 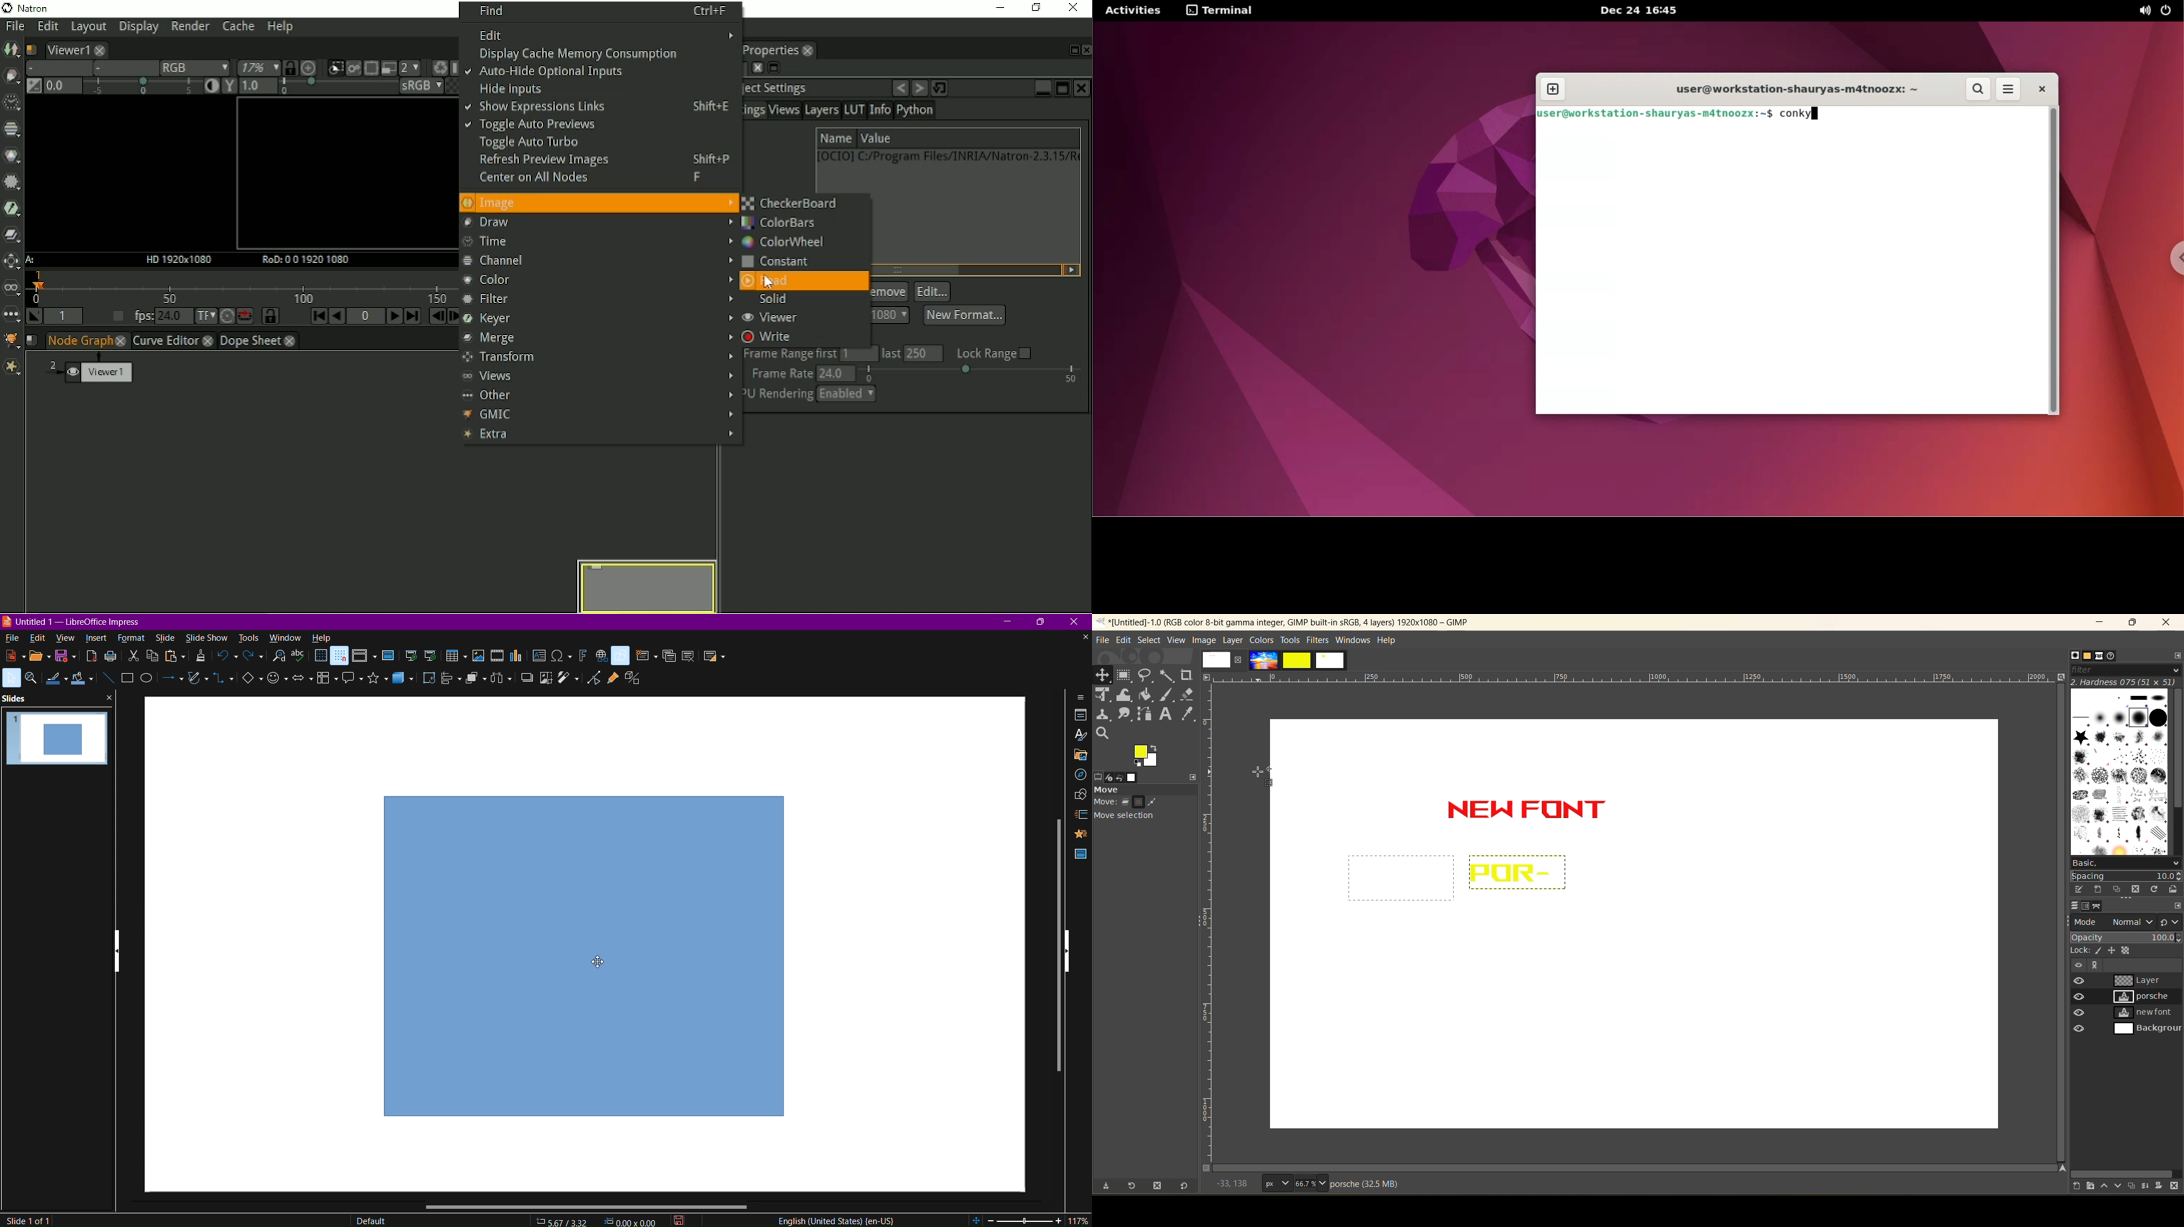 I want to click on zoom in, so click(x=1059, y=1220).